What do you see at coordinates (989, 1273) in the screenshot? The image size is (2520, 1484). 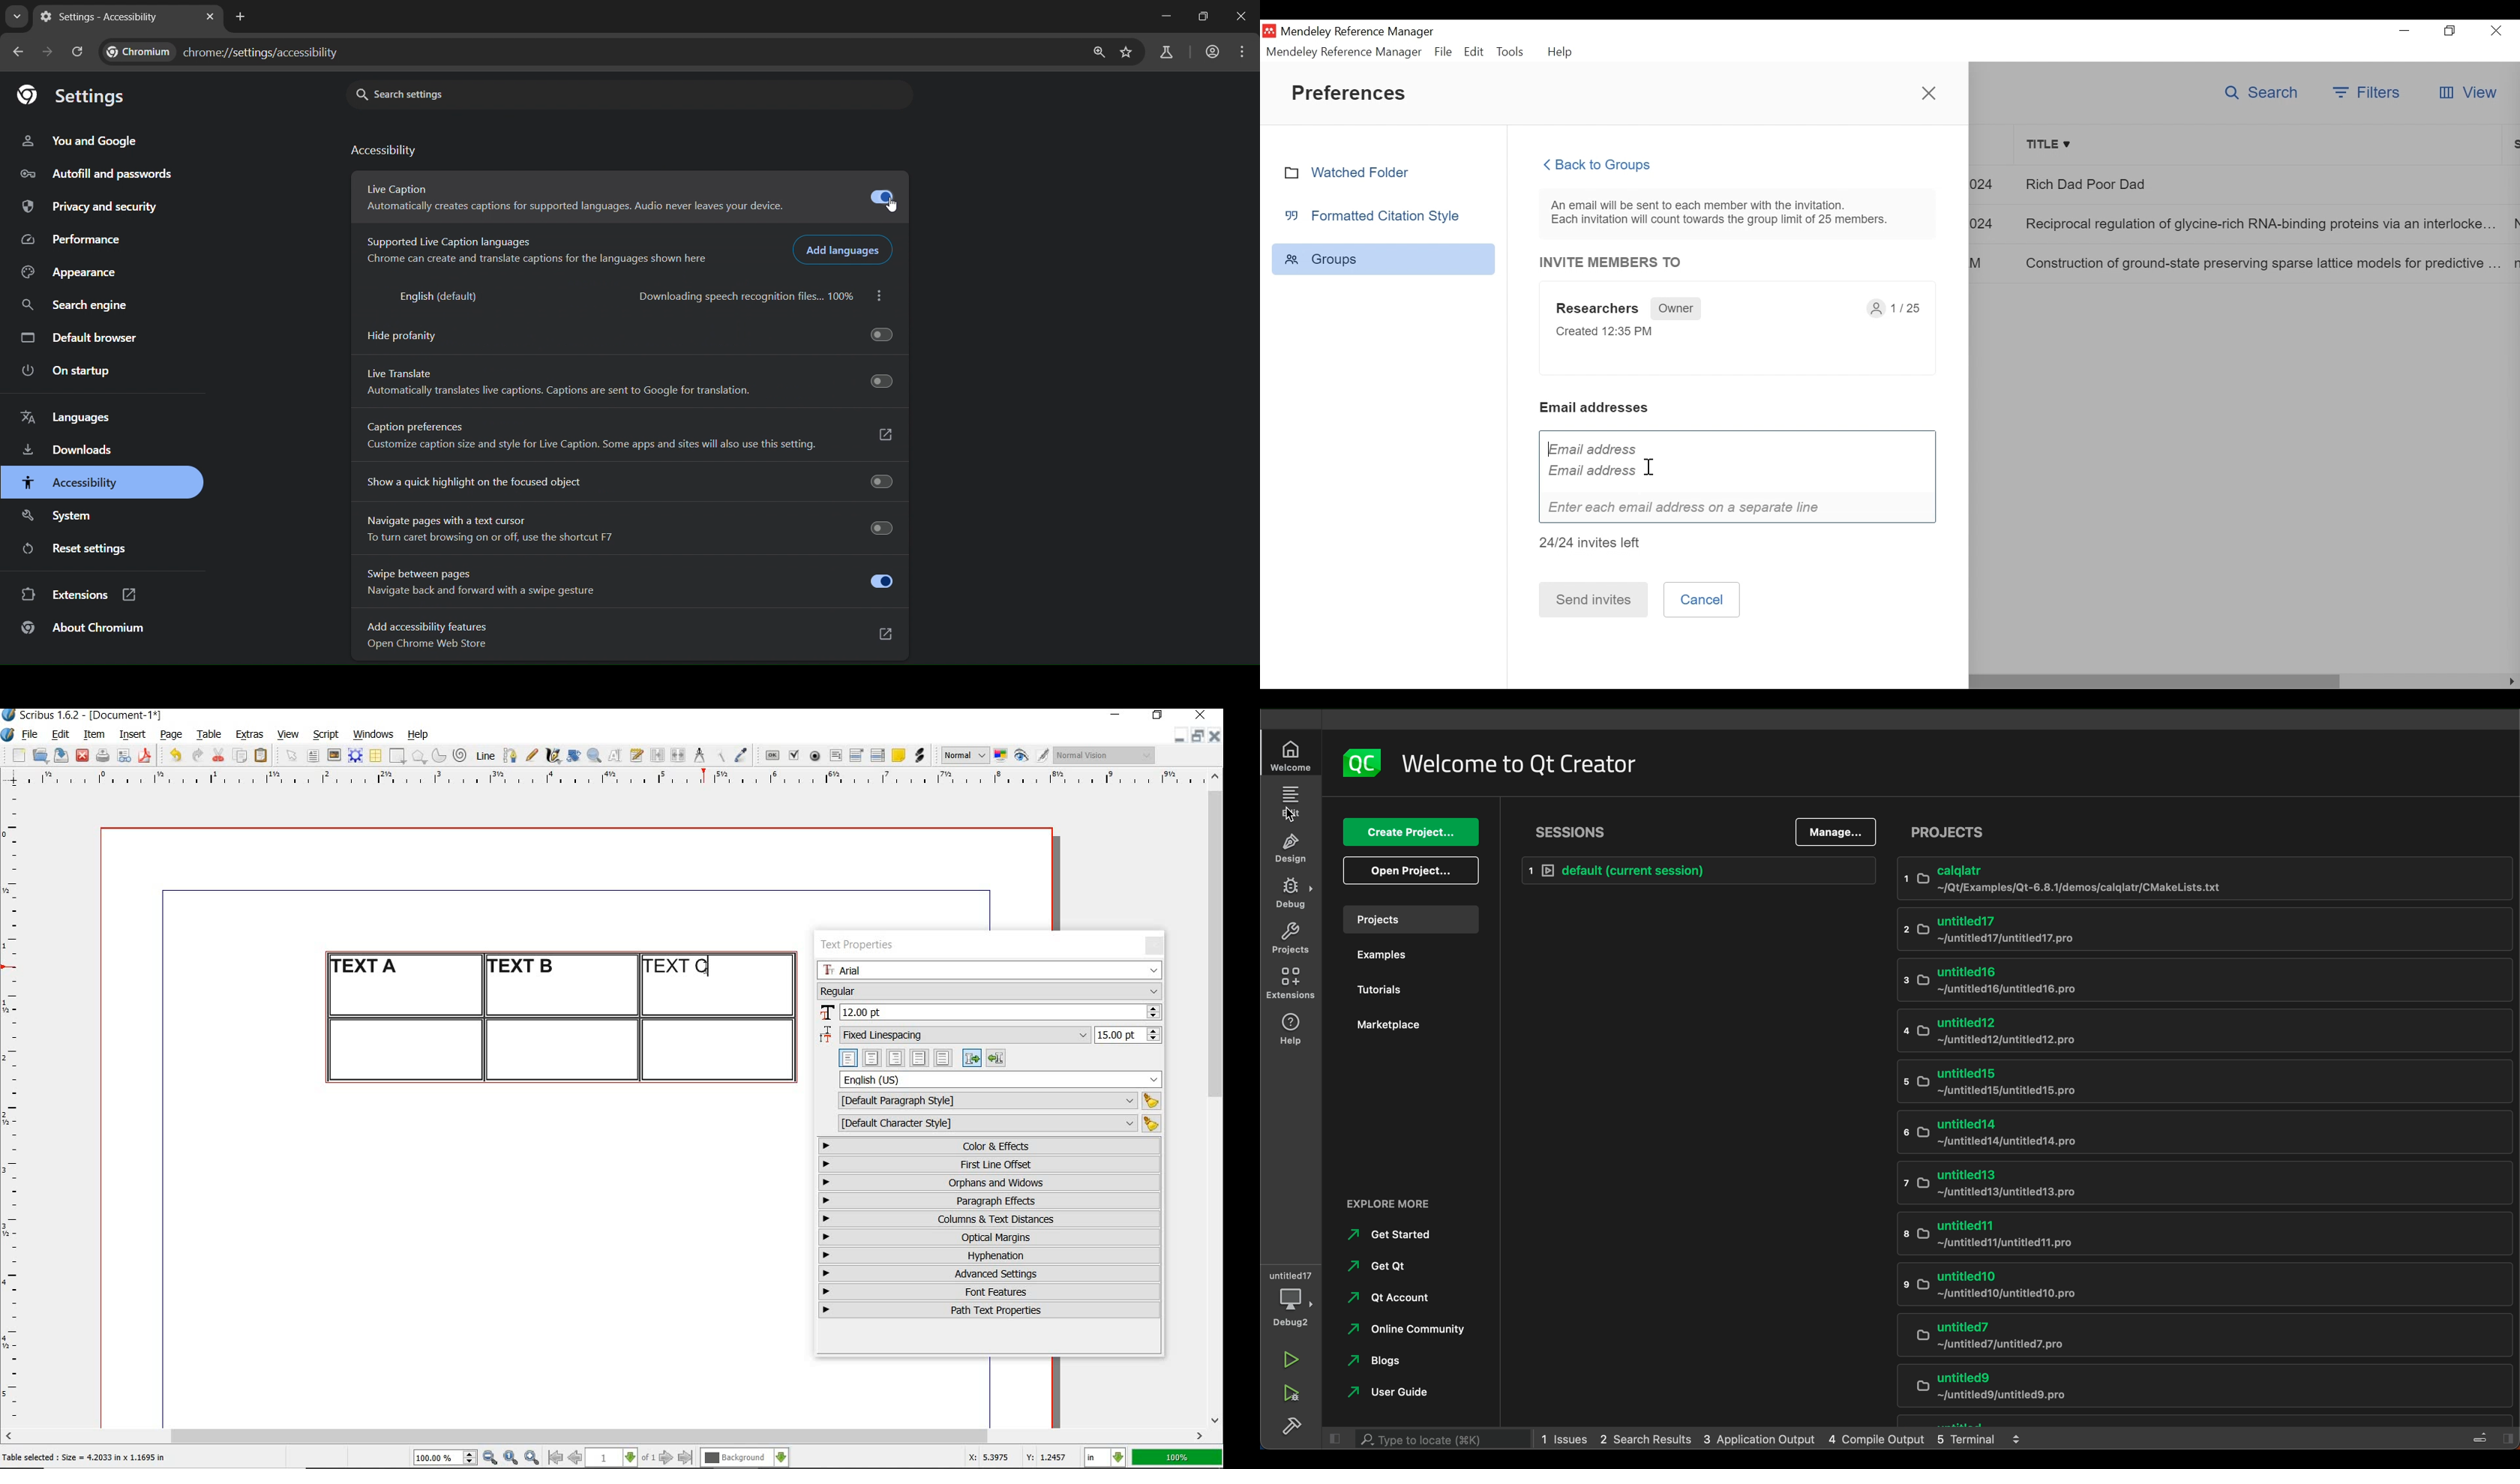 I see `advanced settings` at bounding box center [989, 1273].